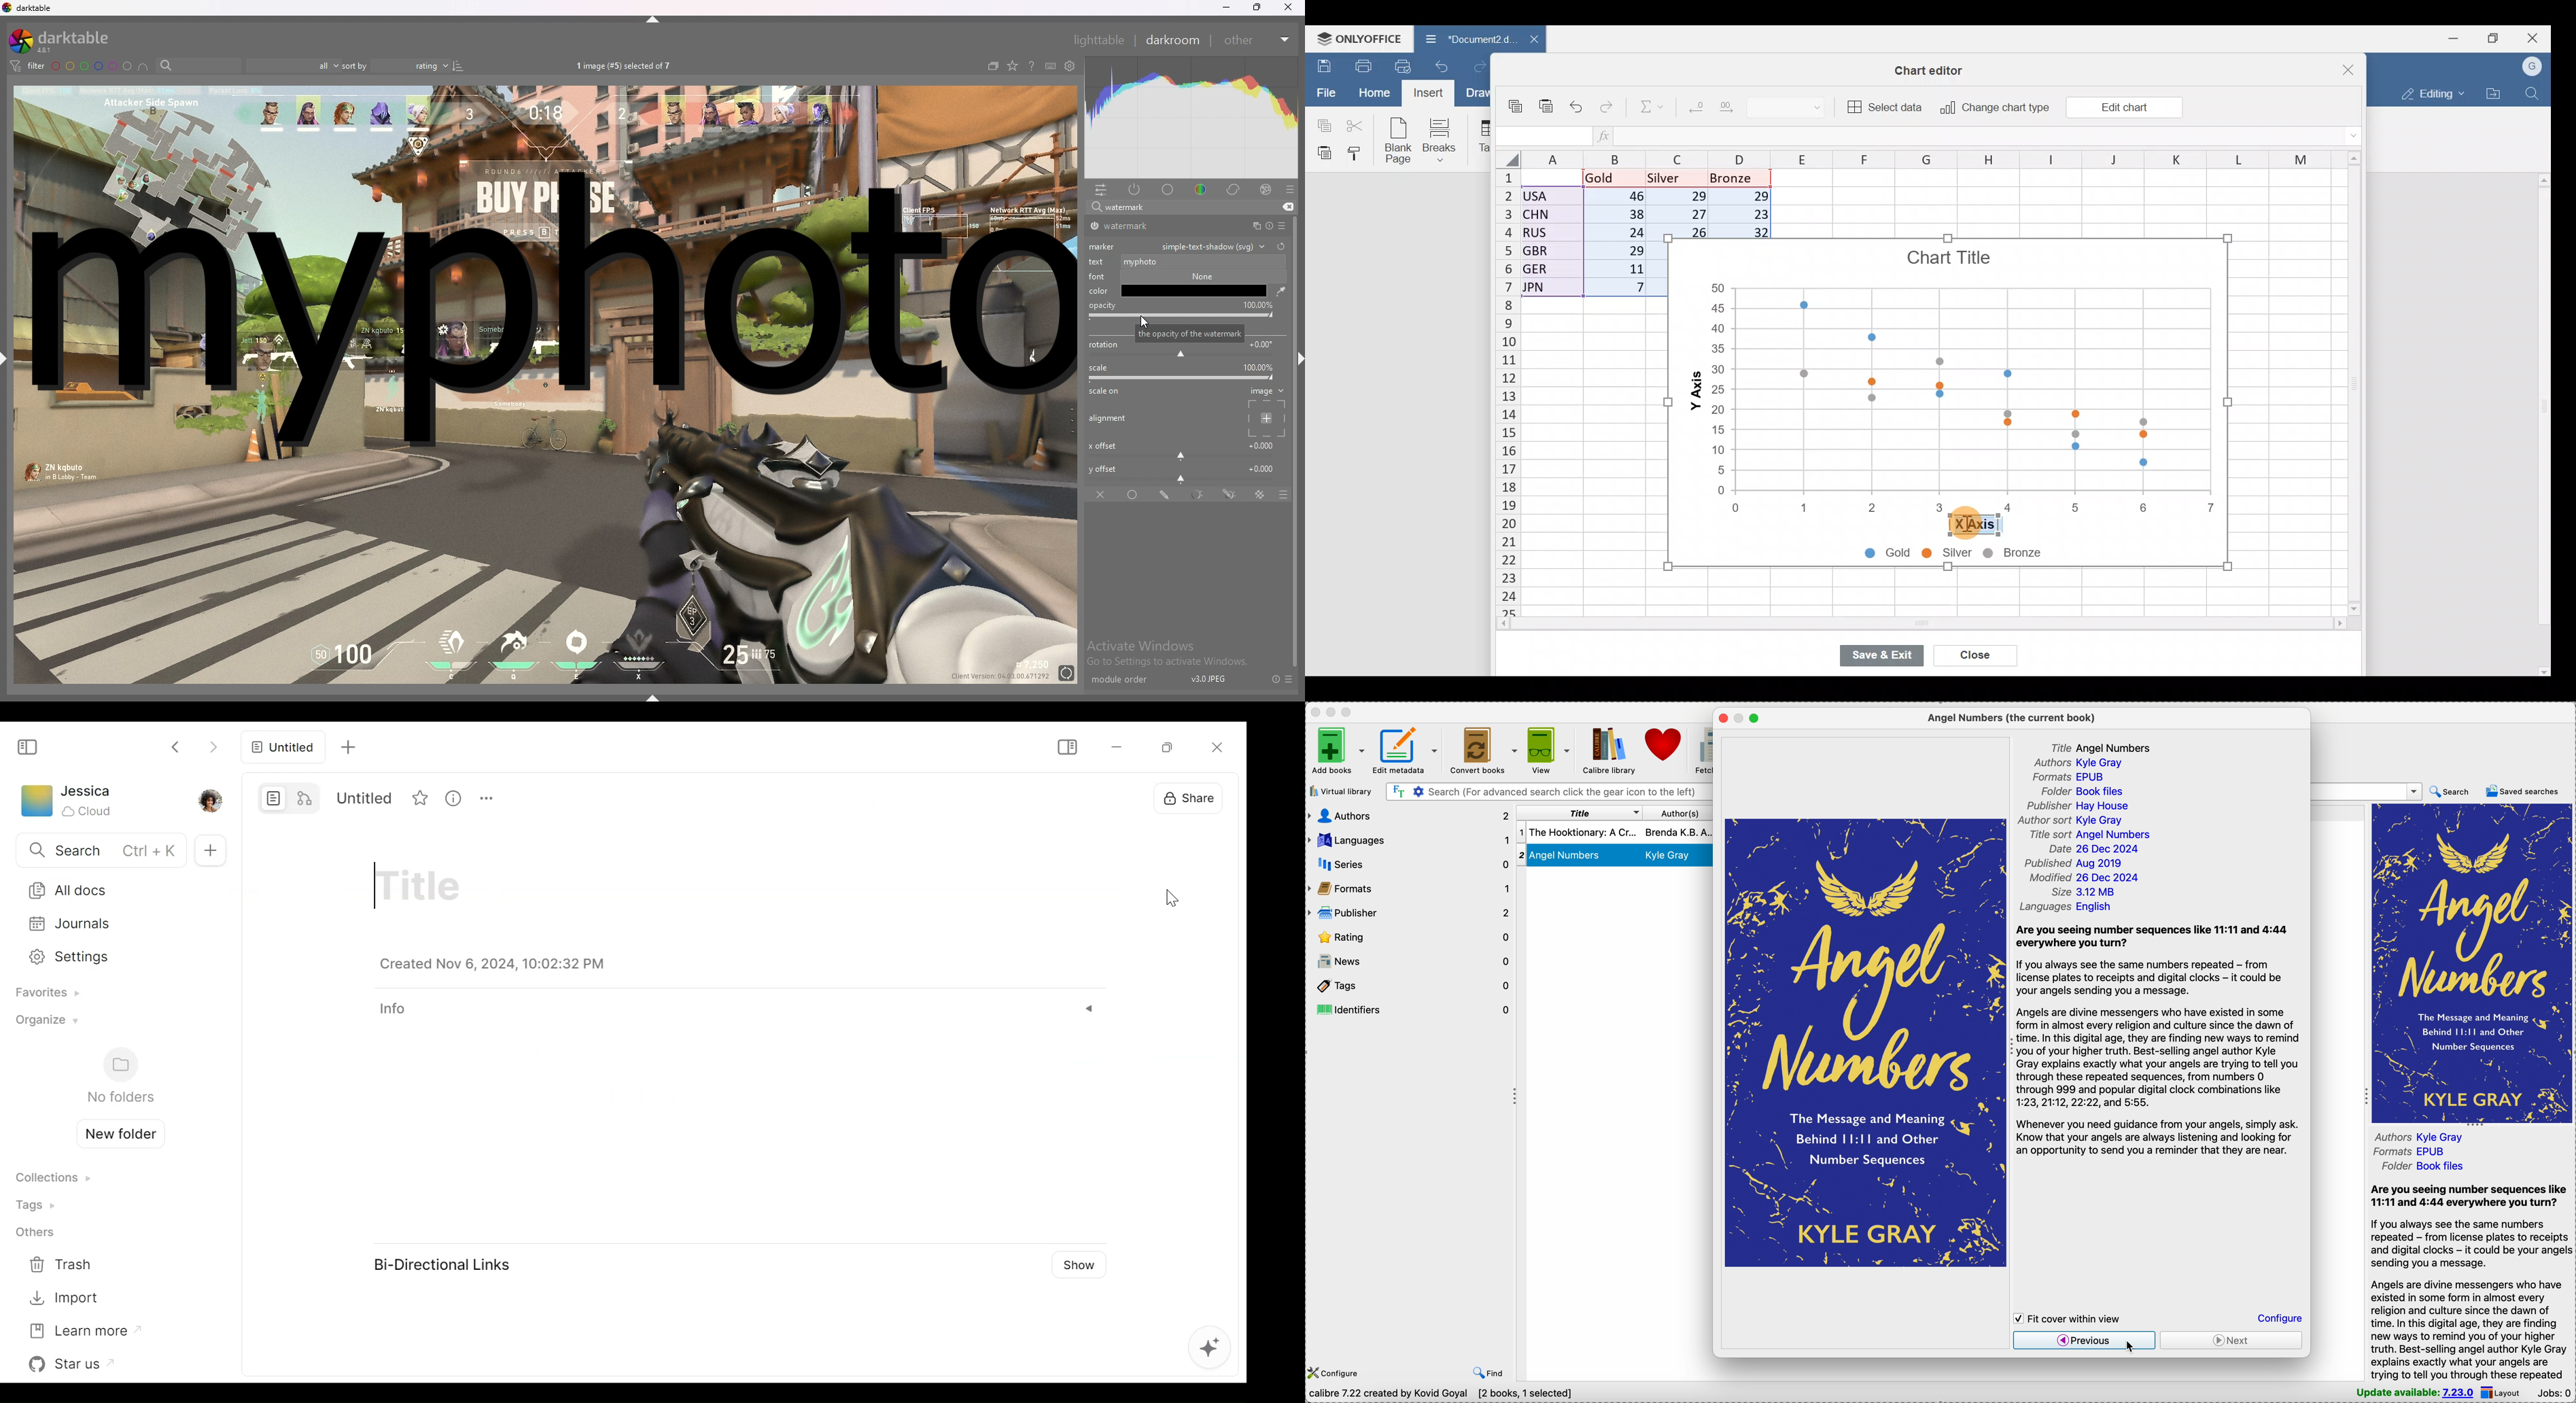 This screenshot has width=2576, height=1428. I want to click on color, so click(1203, 188).